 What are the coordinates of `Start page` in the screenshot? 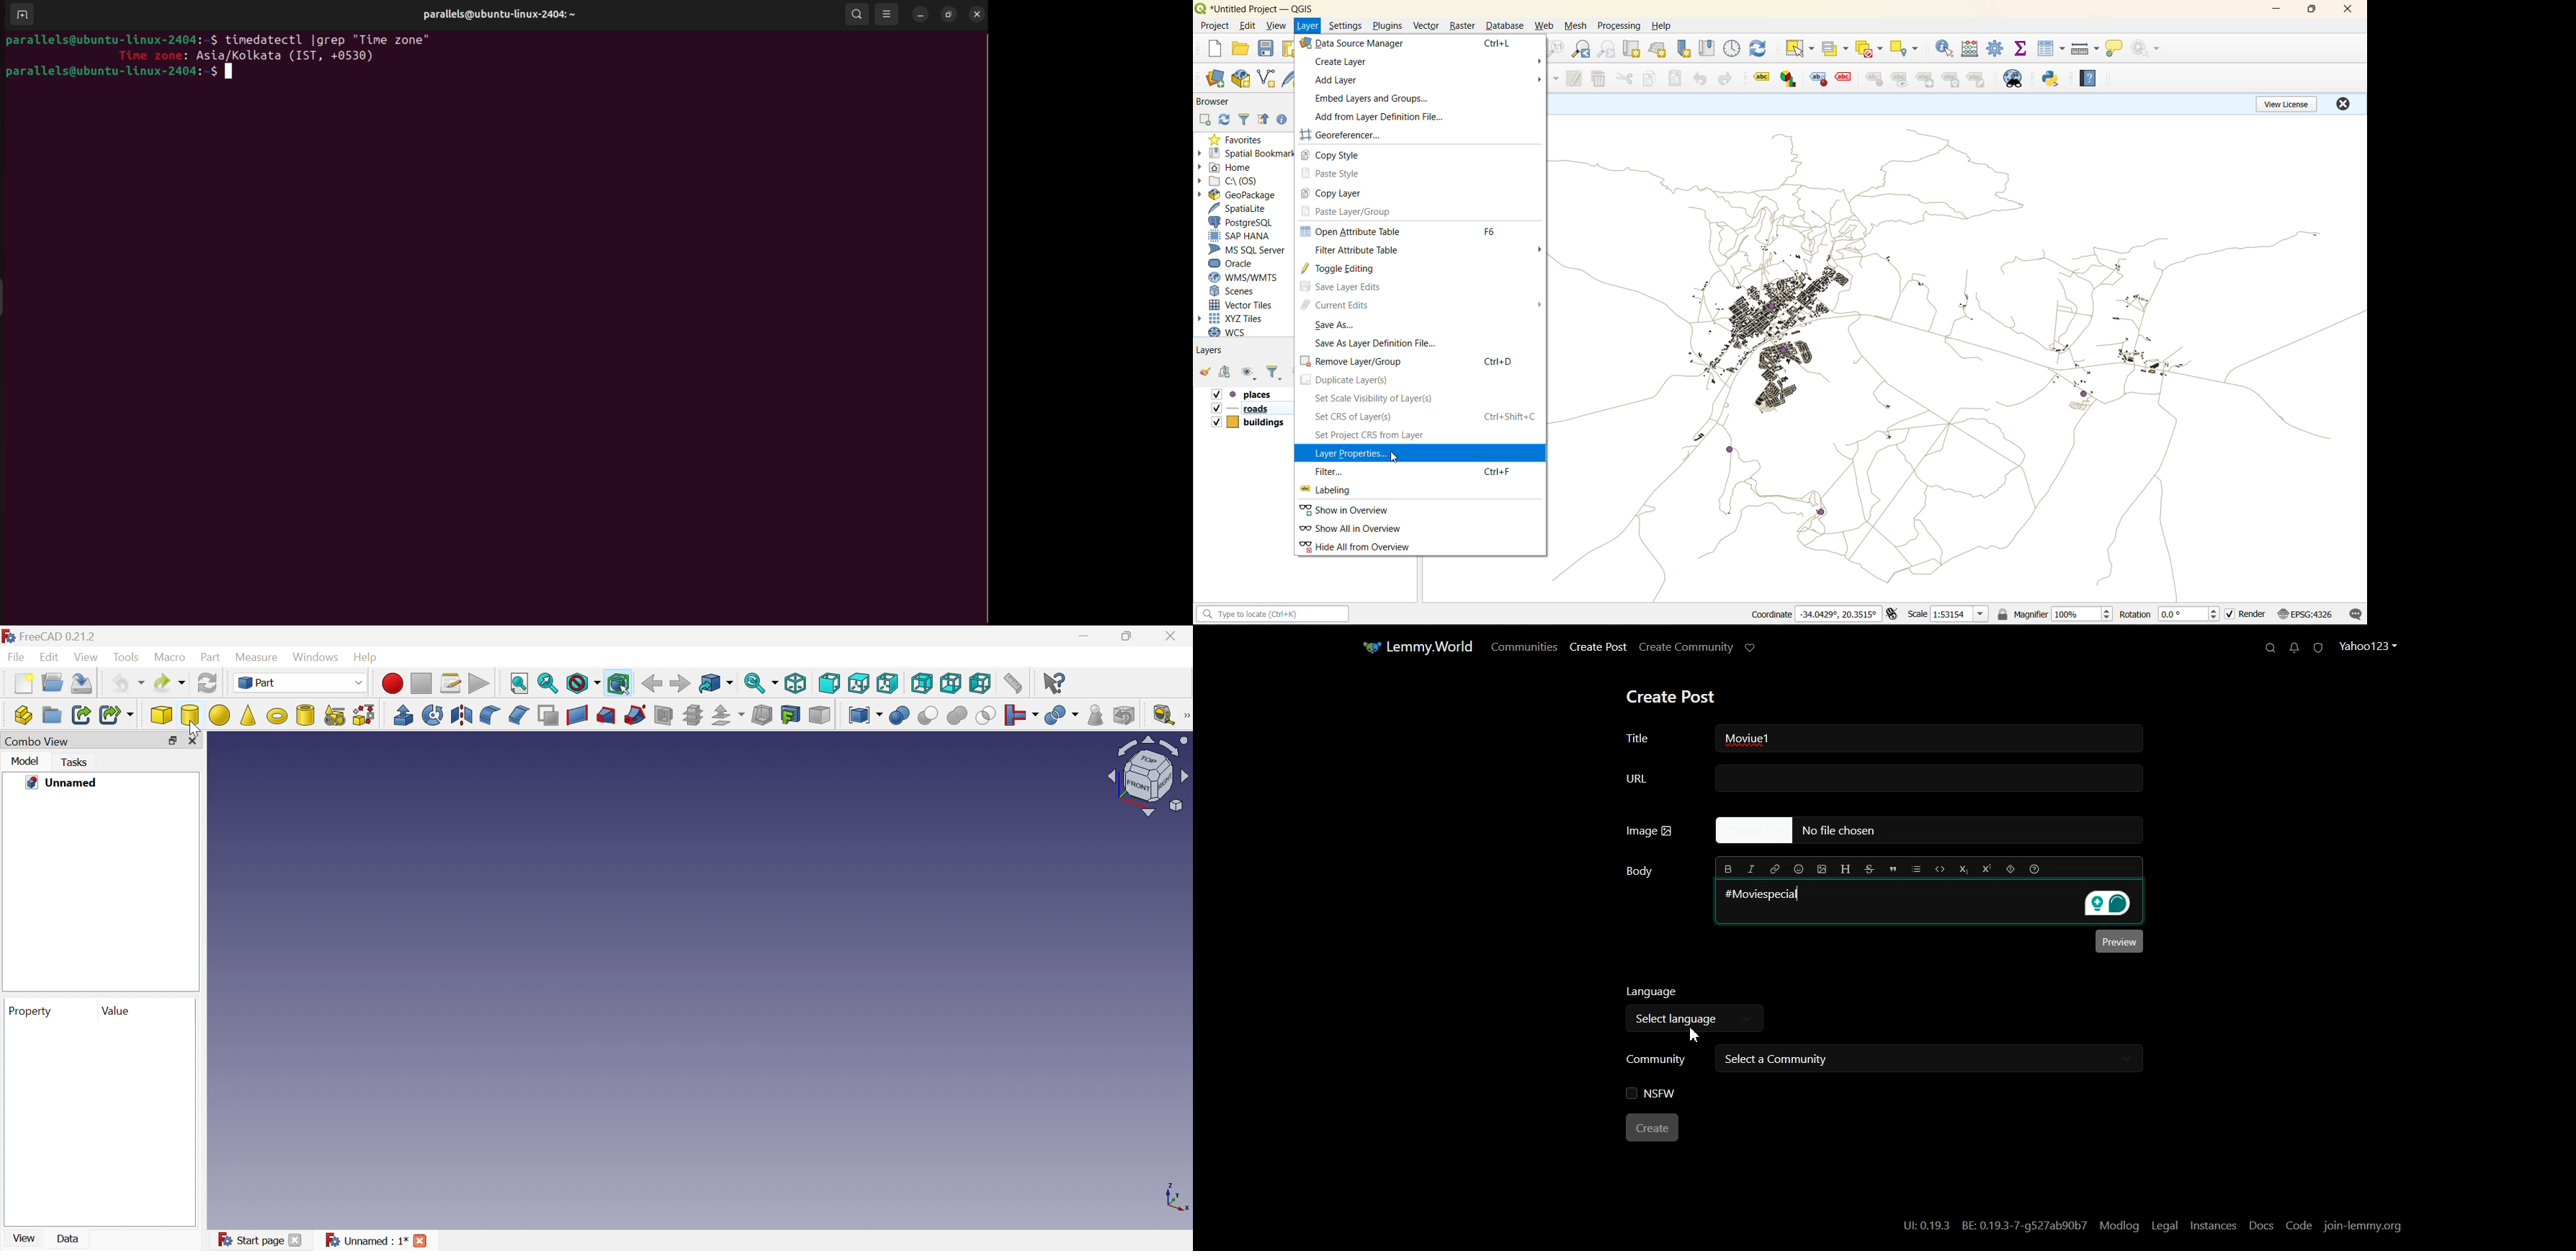 It's located at (263, 1240).